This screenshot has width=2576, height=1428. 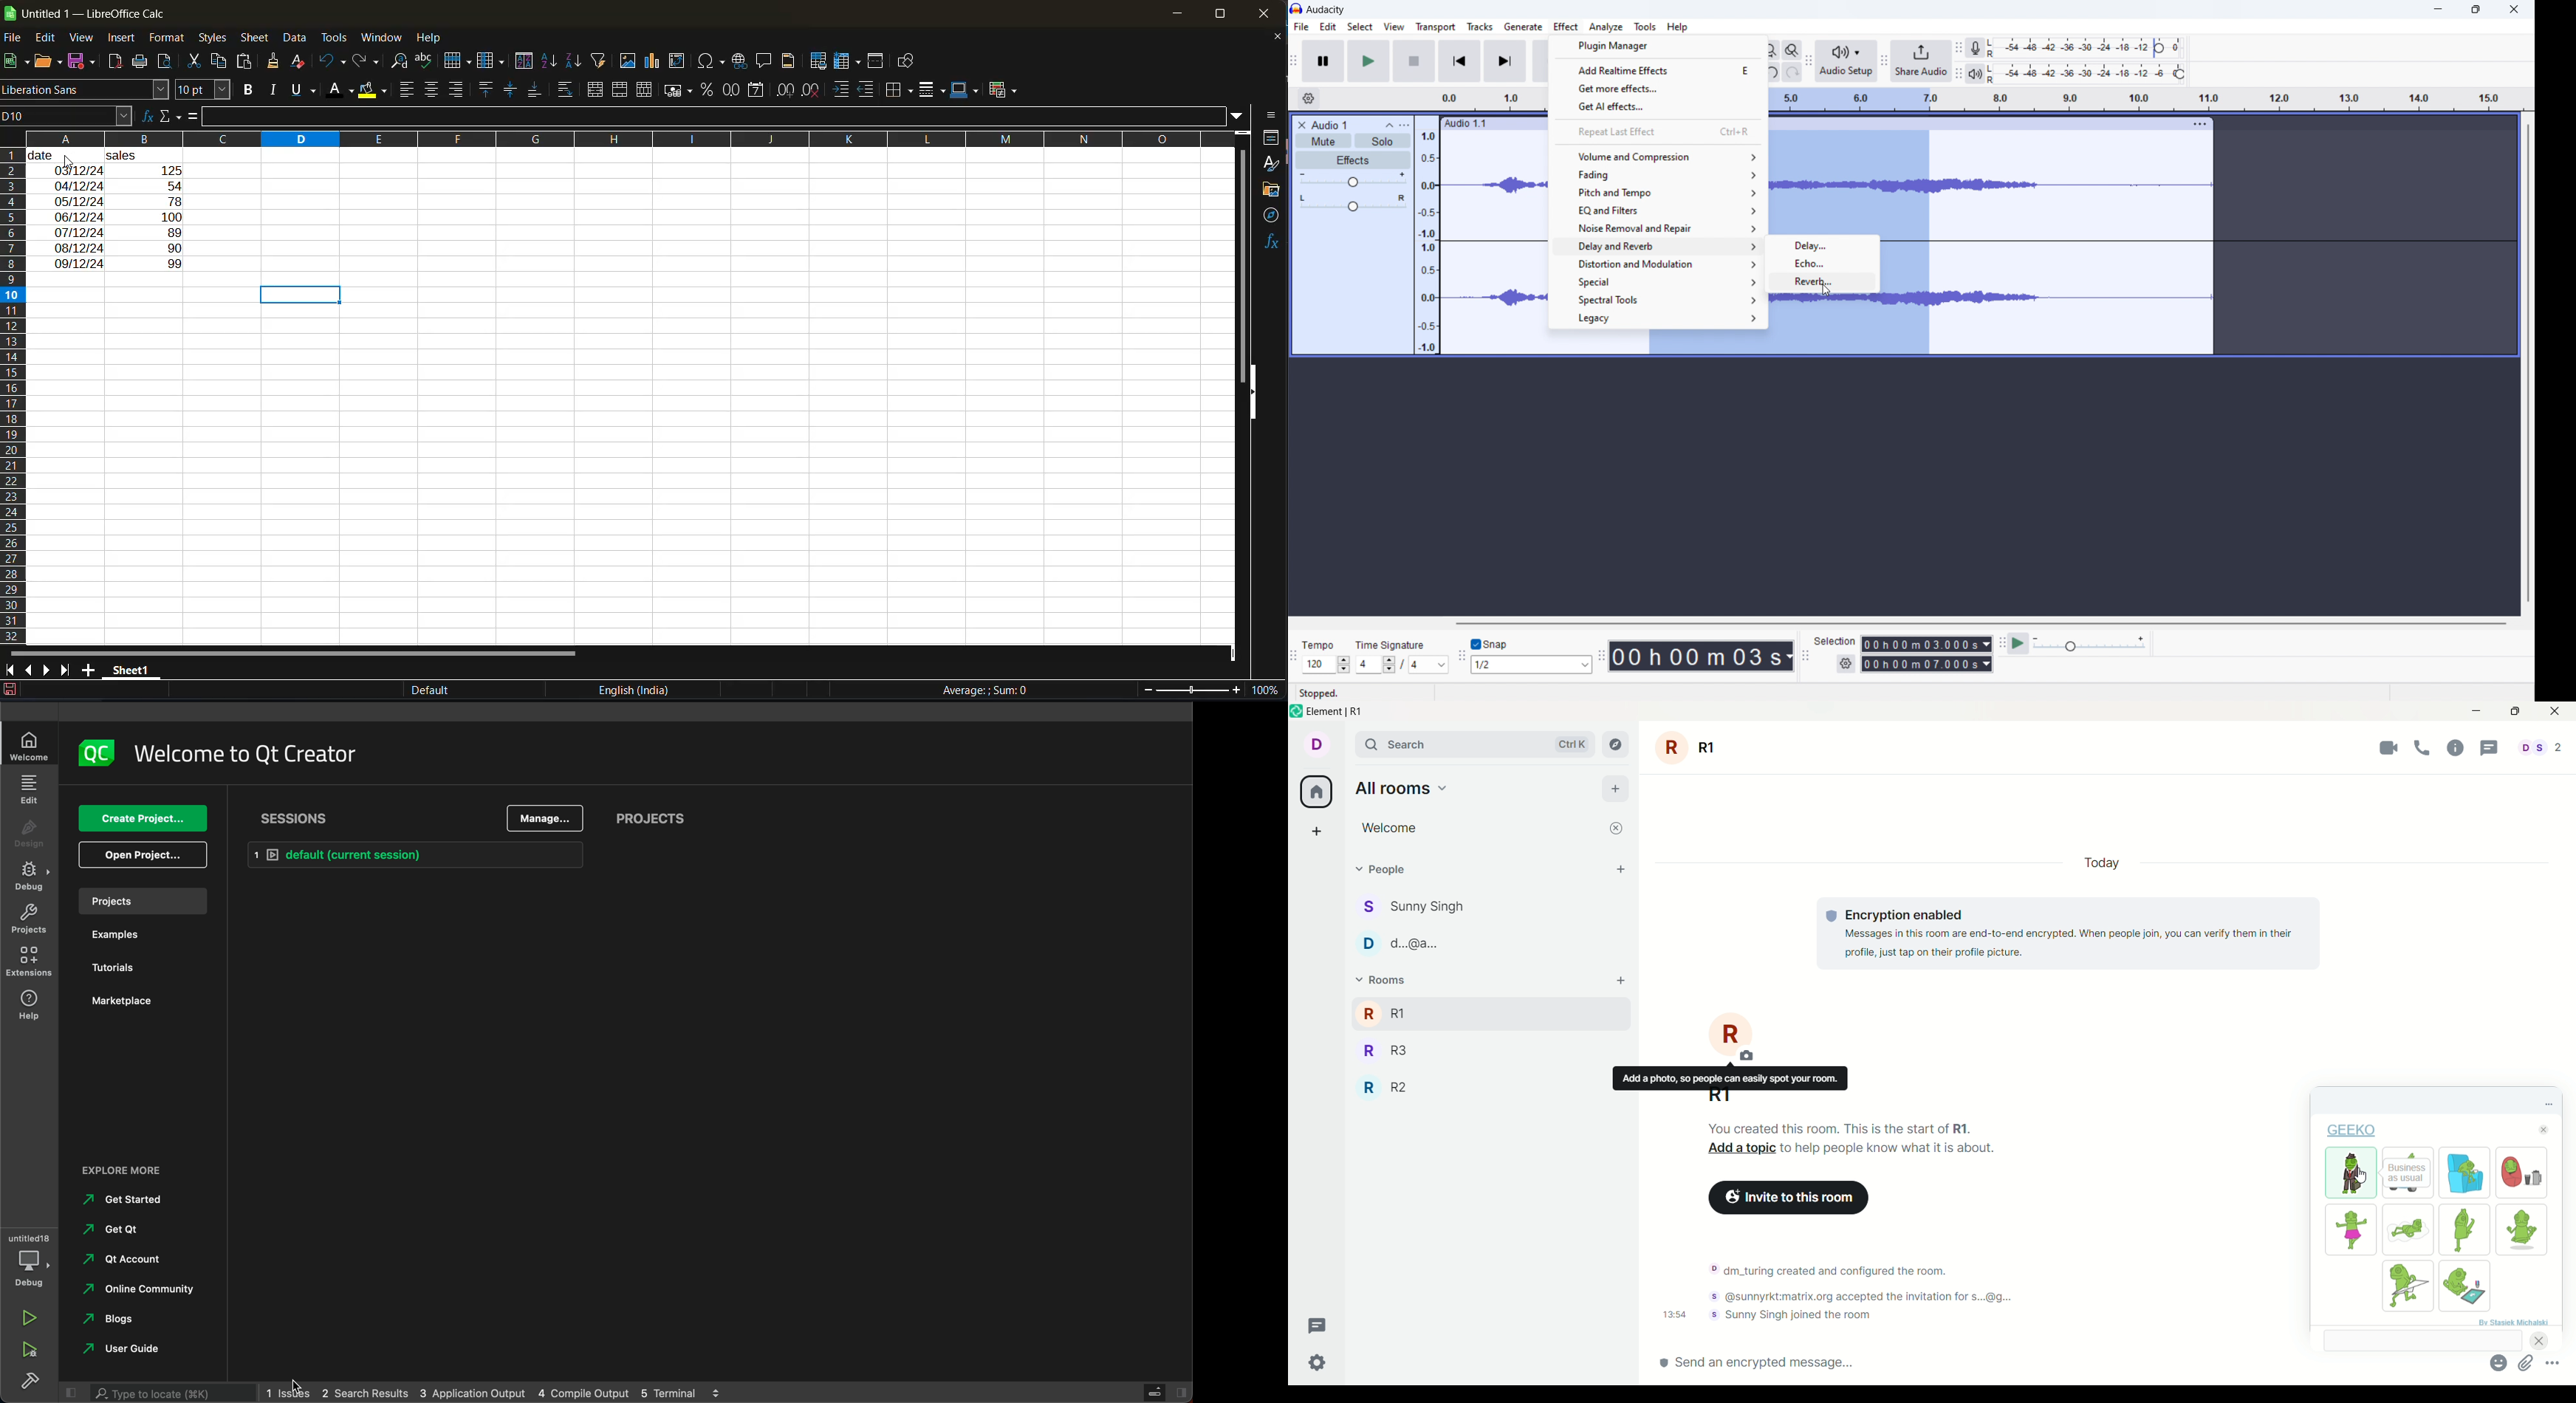 What do you see at coordinates (141, 62) in the screenshot?
I see `print` at bounding box center [141, 62].